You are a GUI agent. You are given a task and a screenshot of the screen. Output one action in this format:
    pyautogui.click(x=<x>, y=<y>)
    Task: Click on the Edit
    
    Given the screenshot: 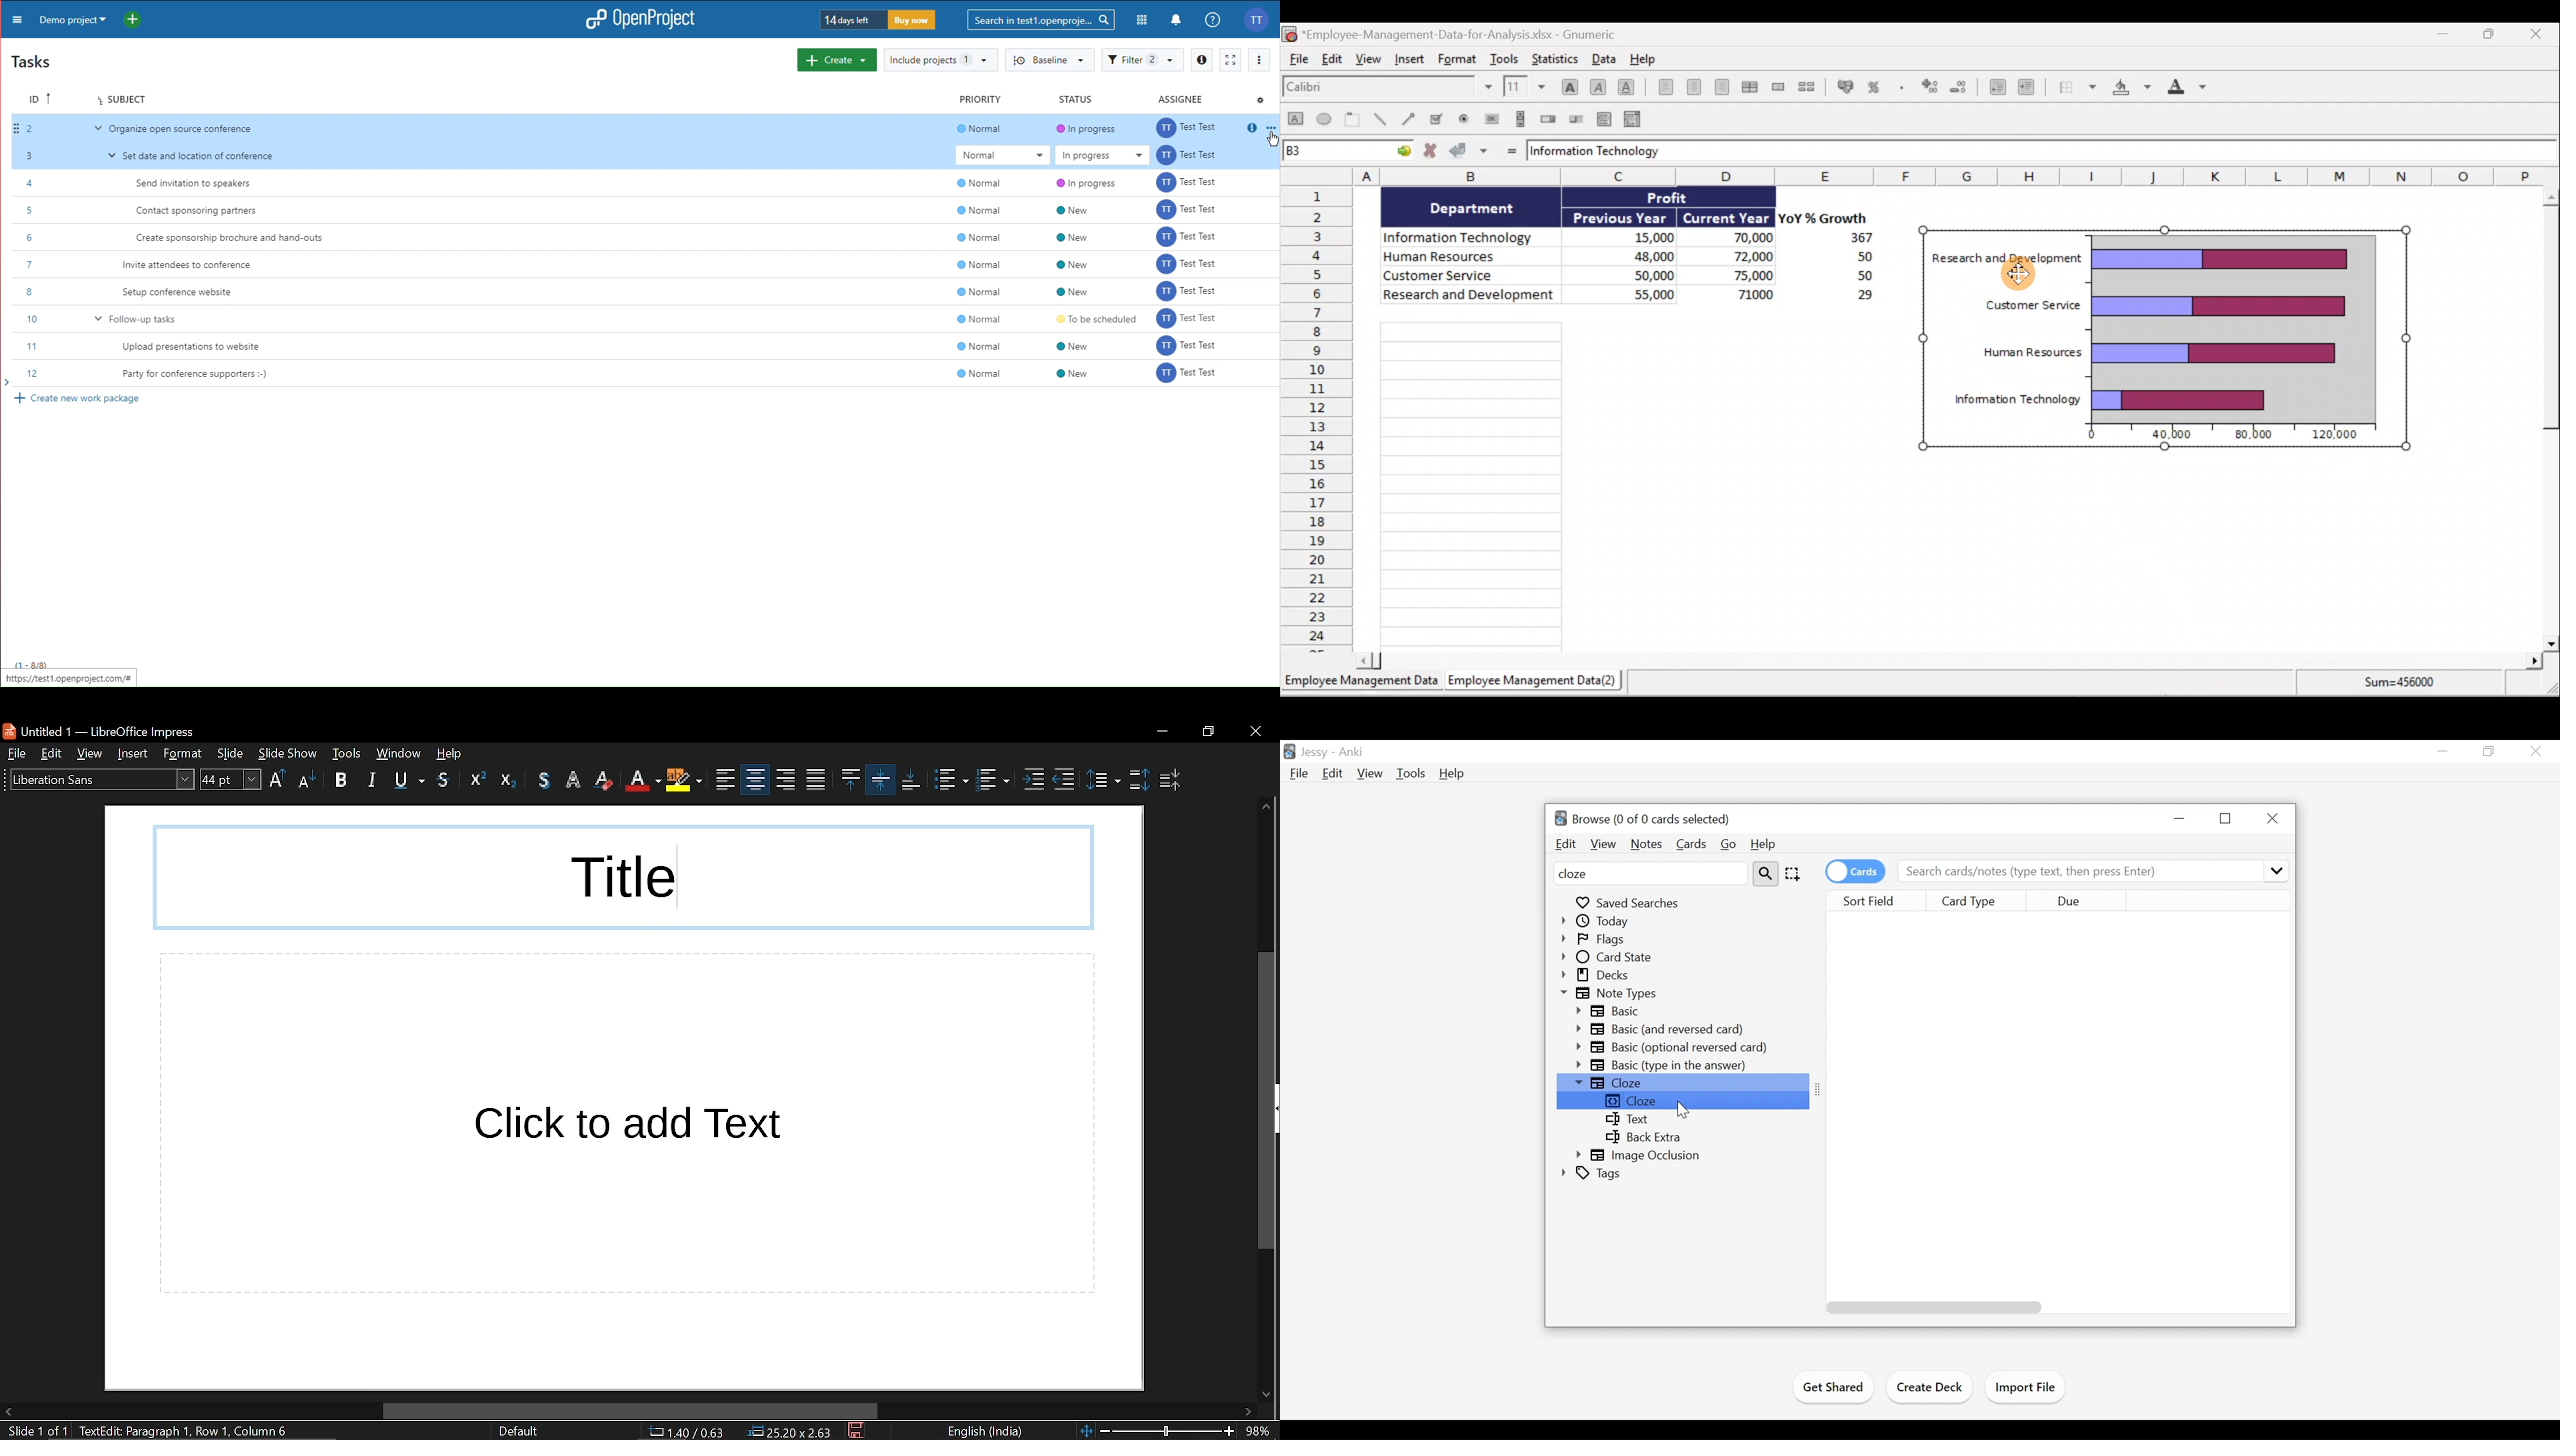 What is the action you would take?
    pyautogui.click(x=1566, y=844)
    